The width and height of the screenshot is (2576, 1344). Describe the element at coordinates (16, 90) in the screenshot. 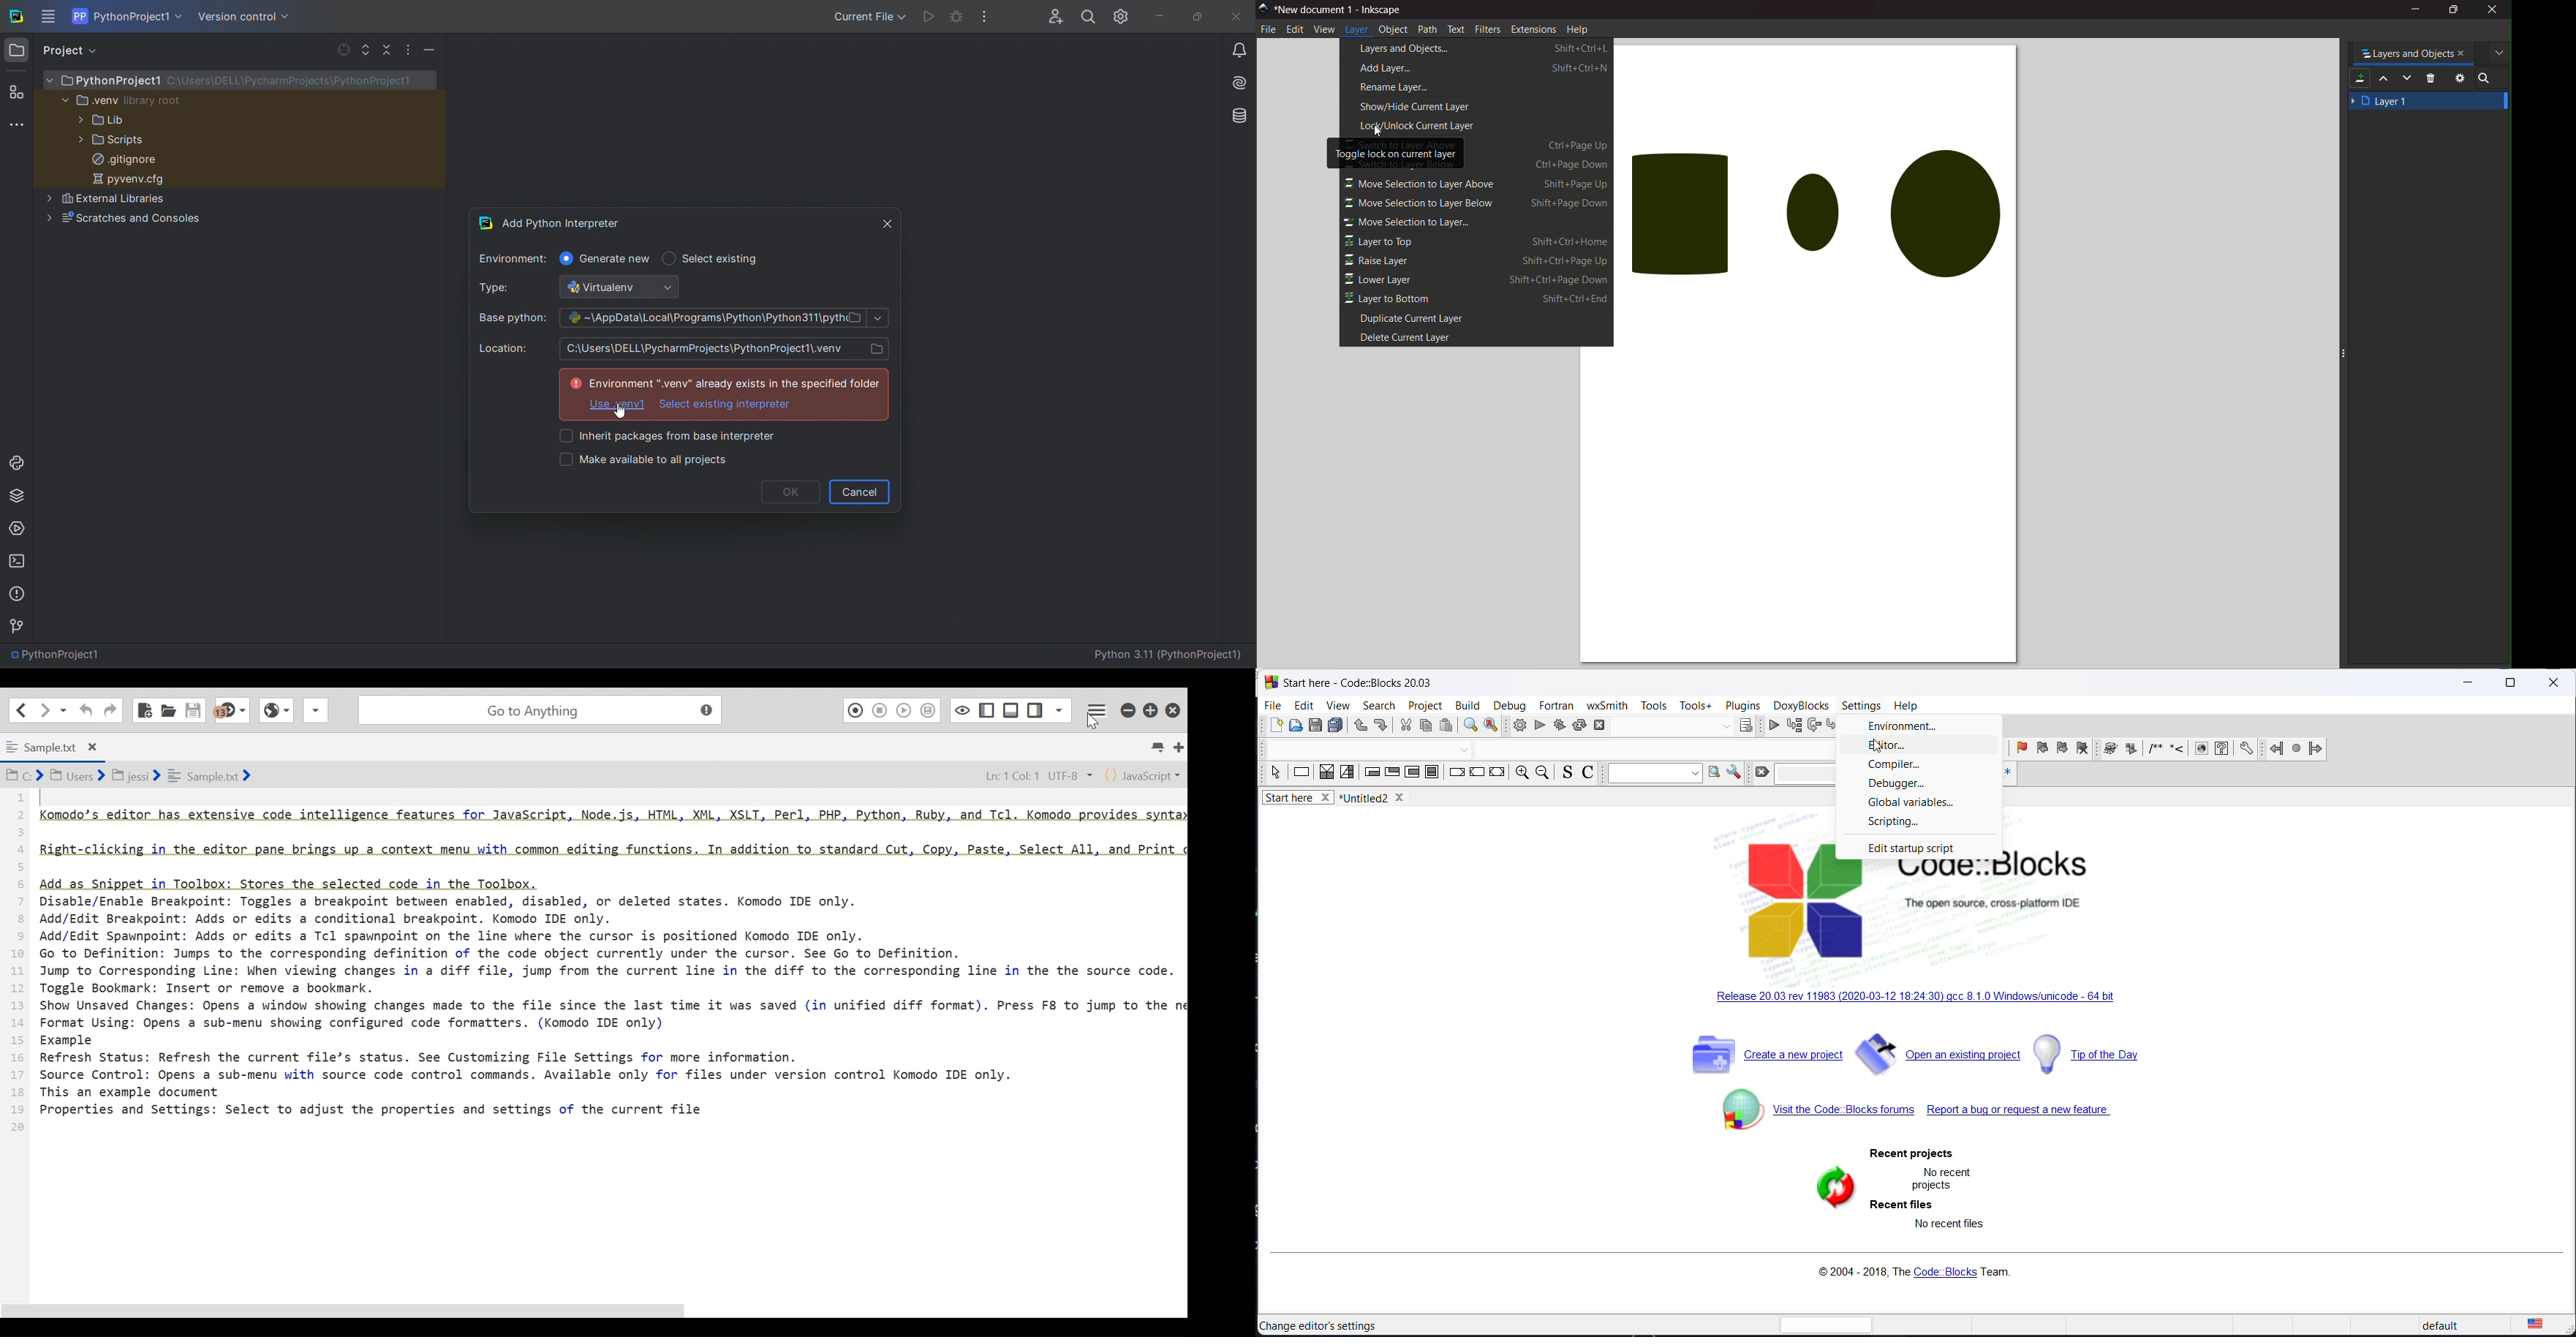

I see `structure` at that location.